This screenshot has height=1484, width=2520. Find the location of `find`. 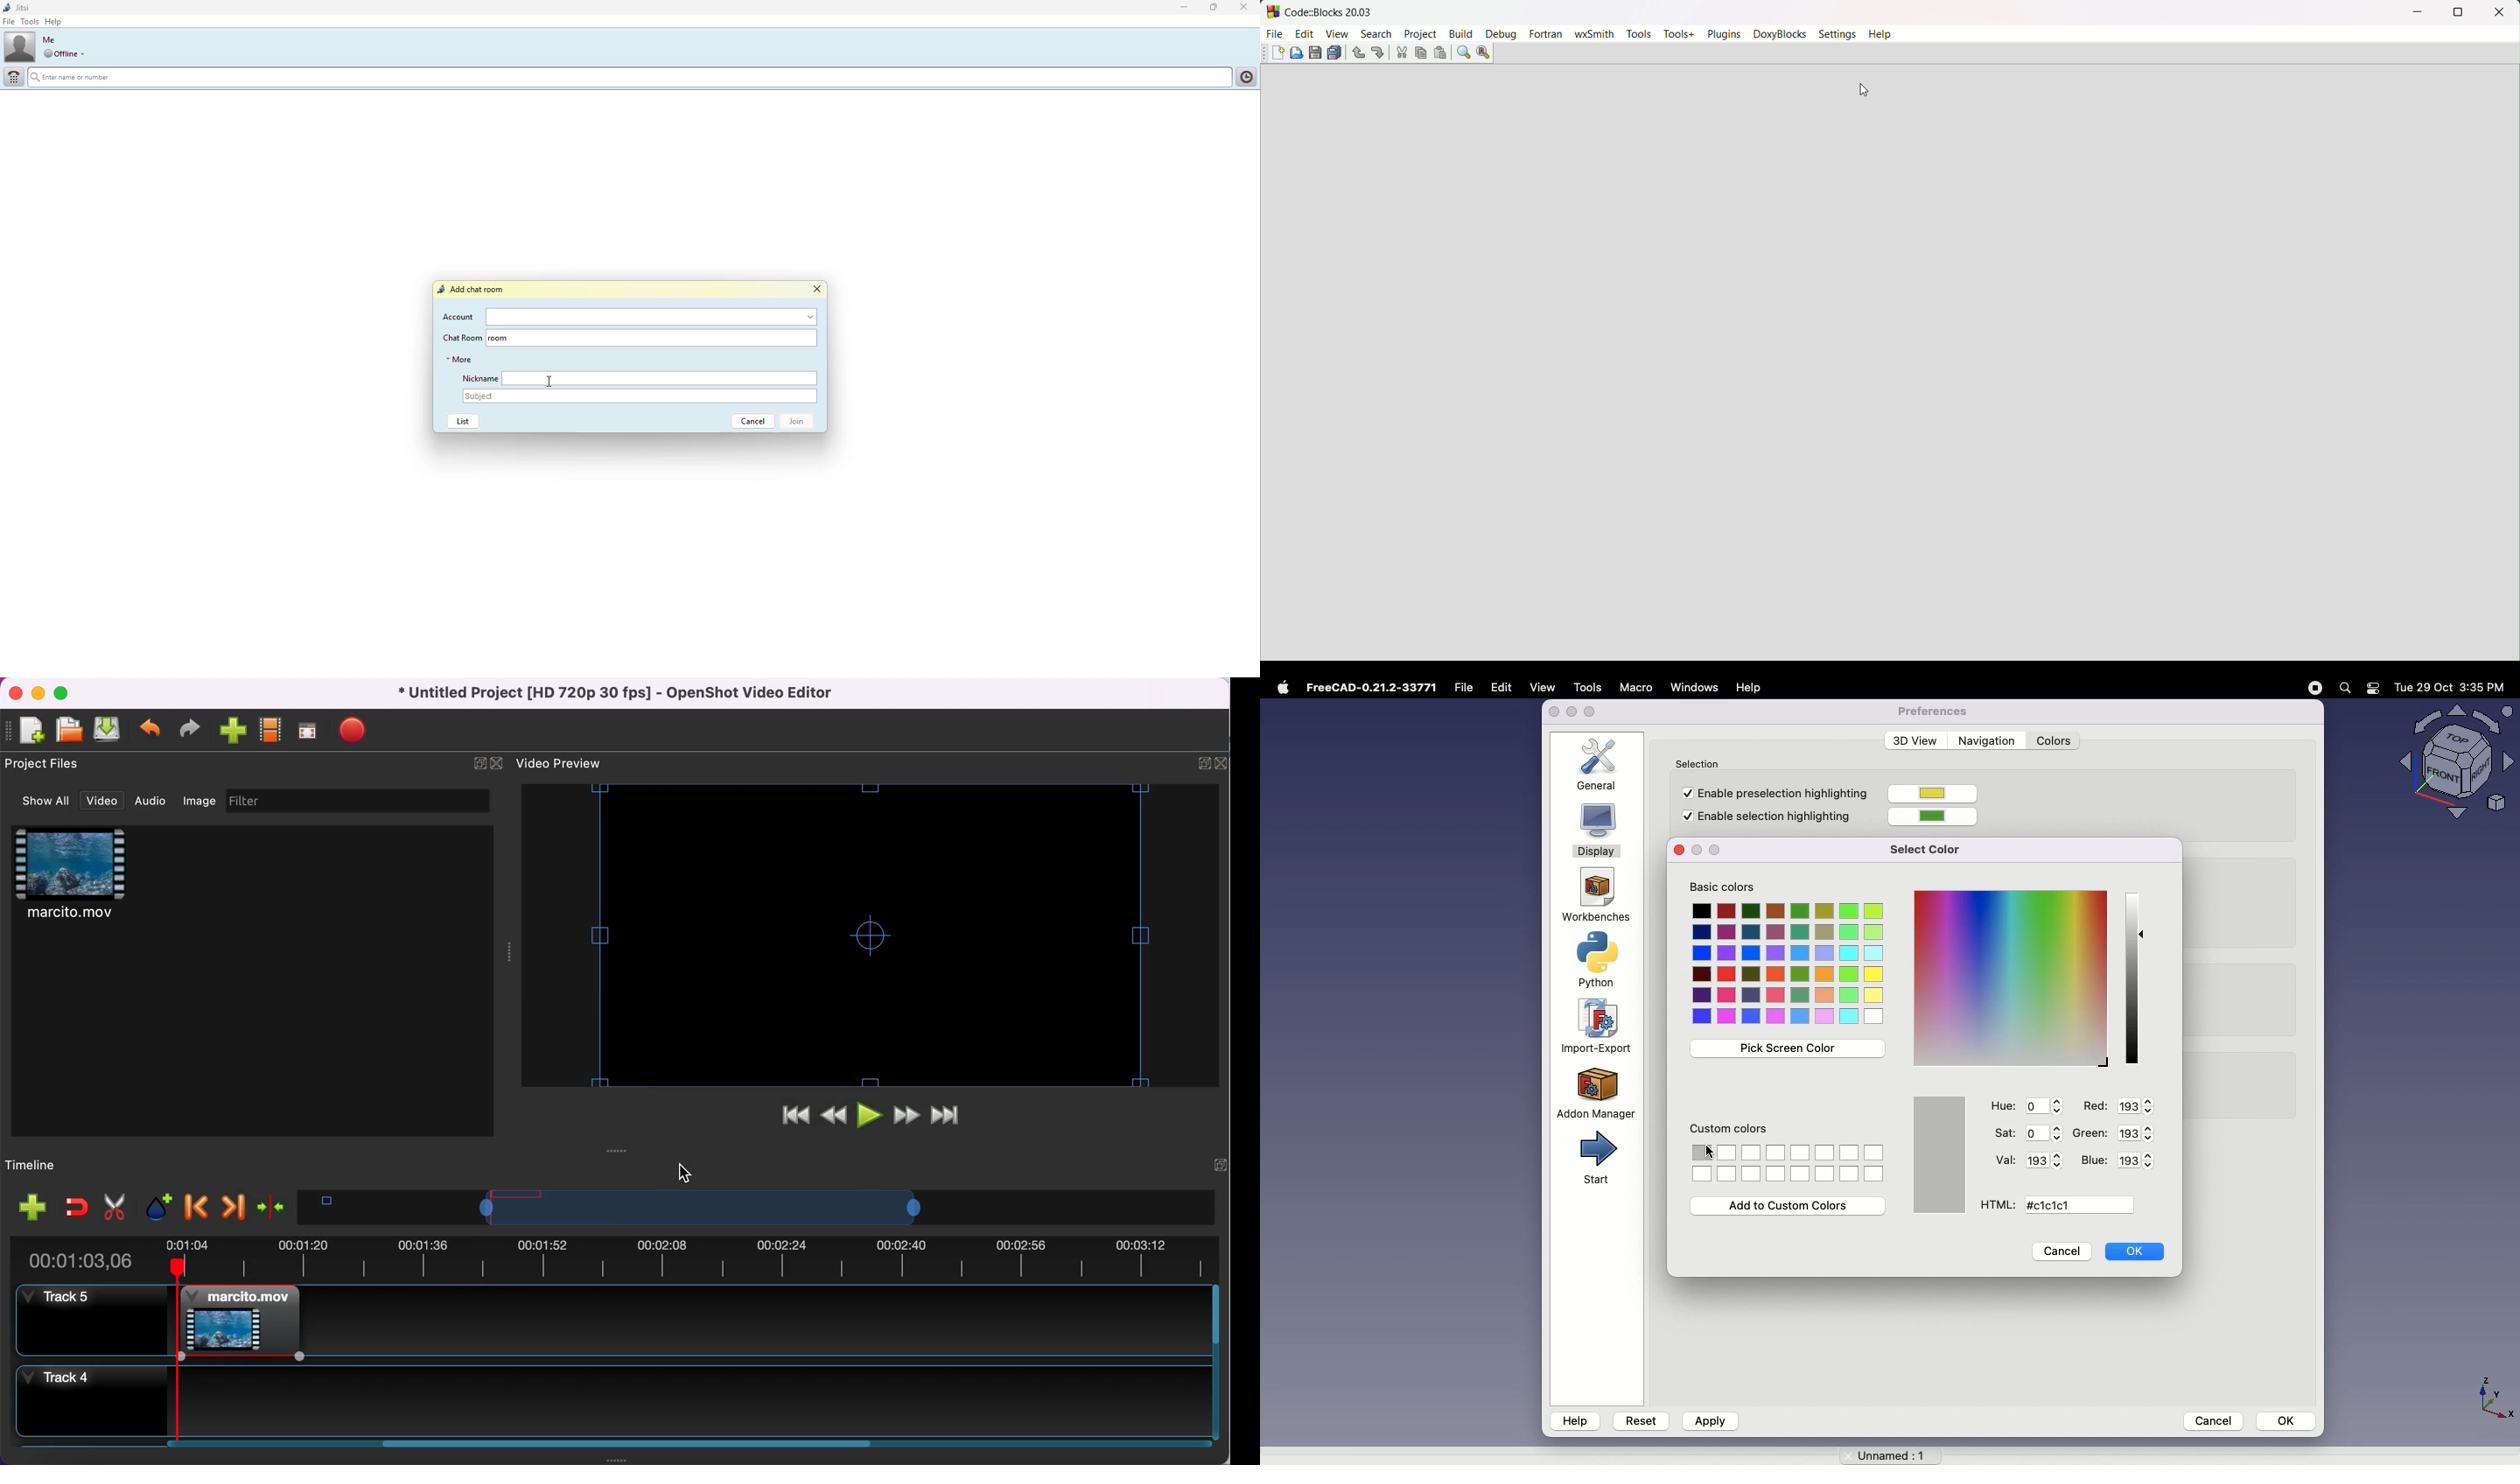

find is located at coordinates (1463, 52).